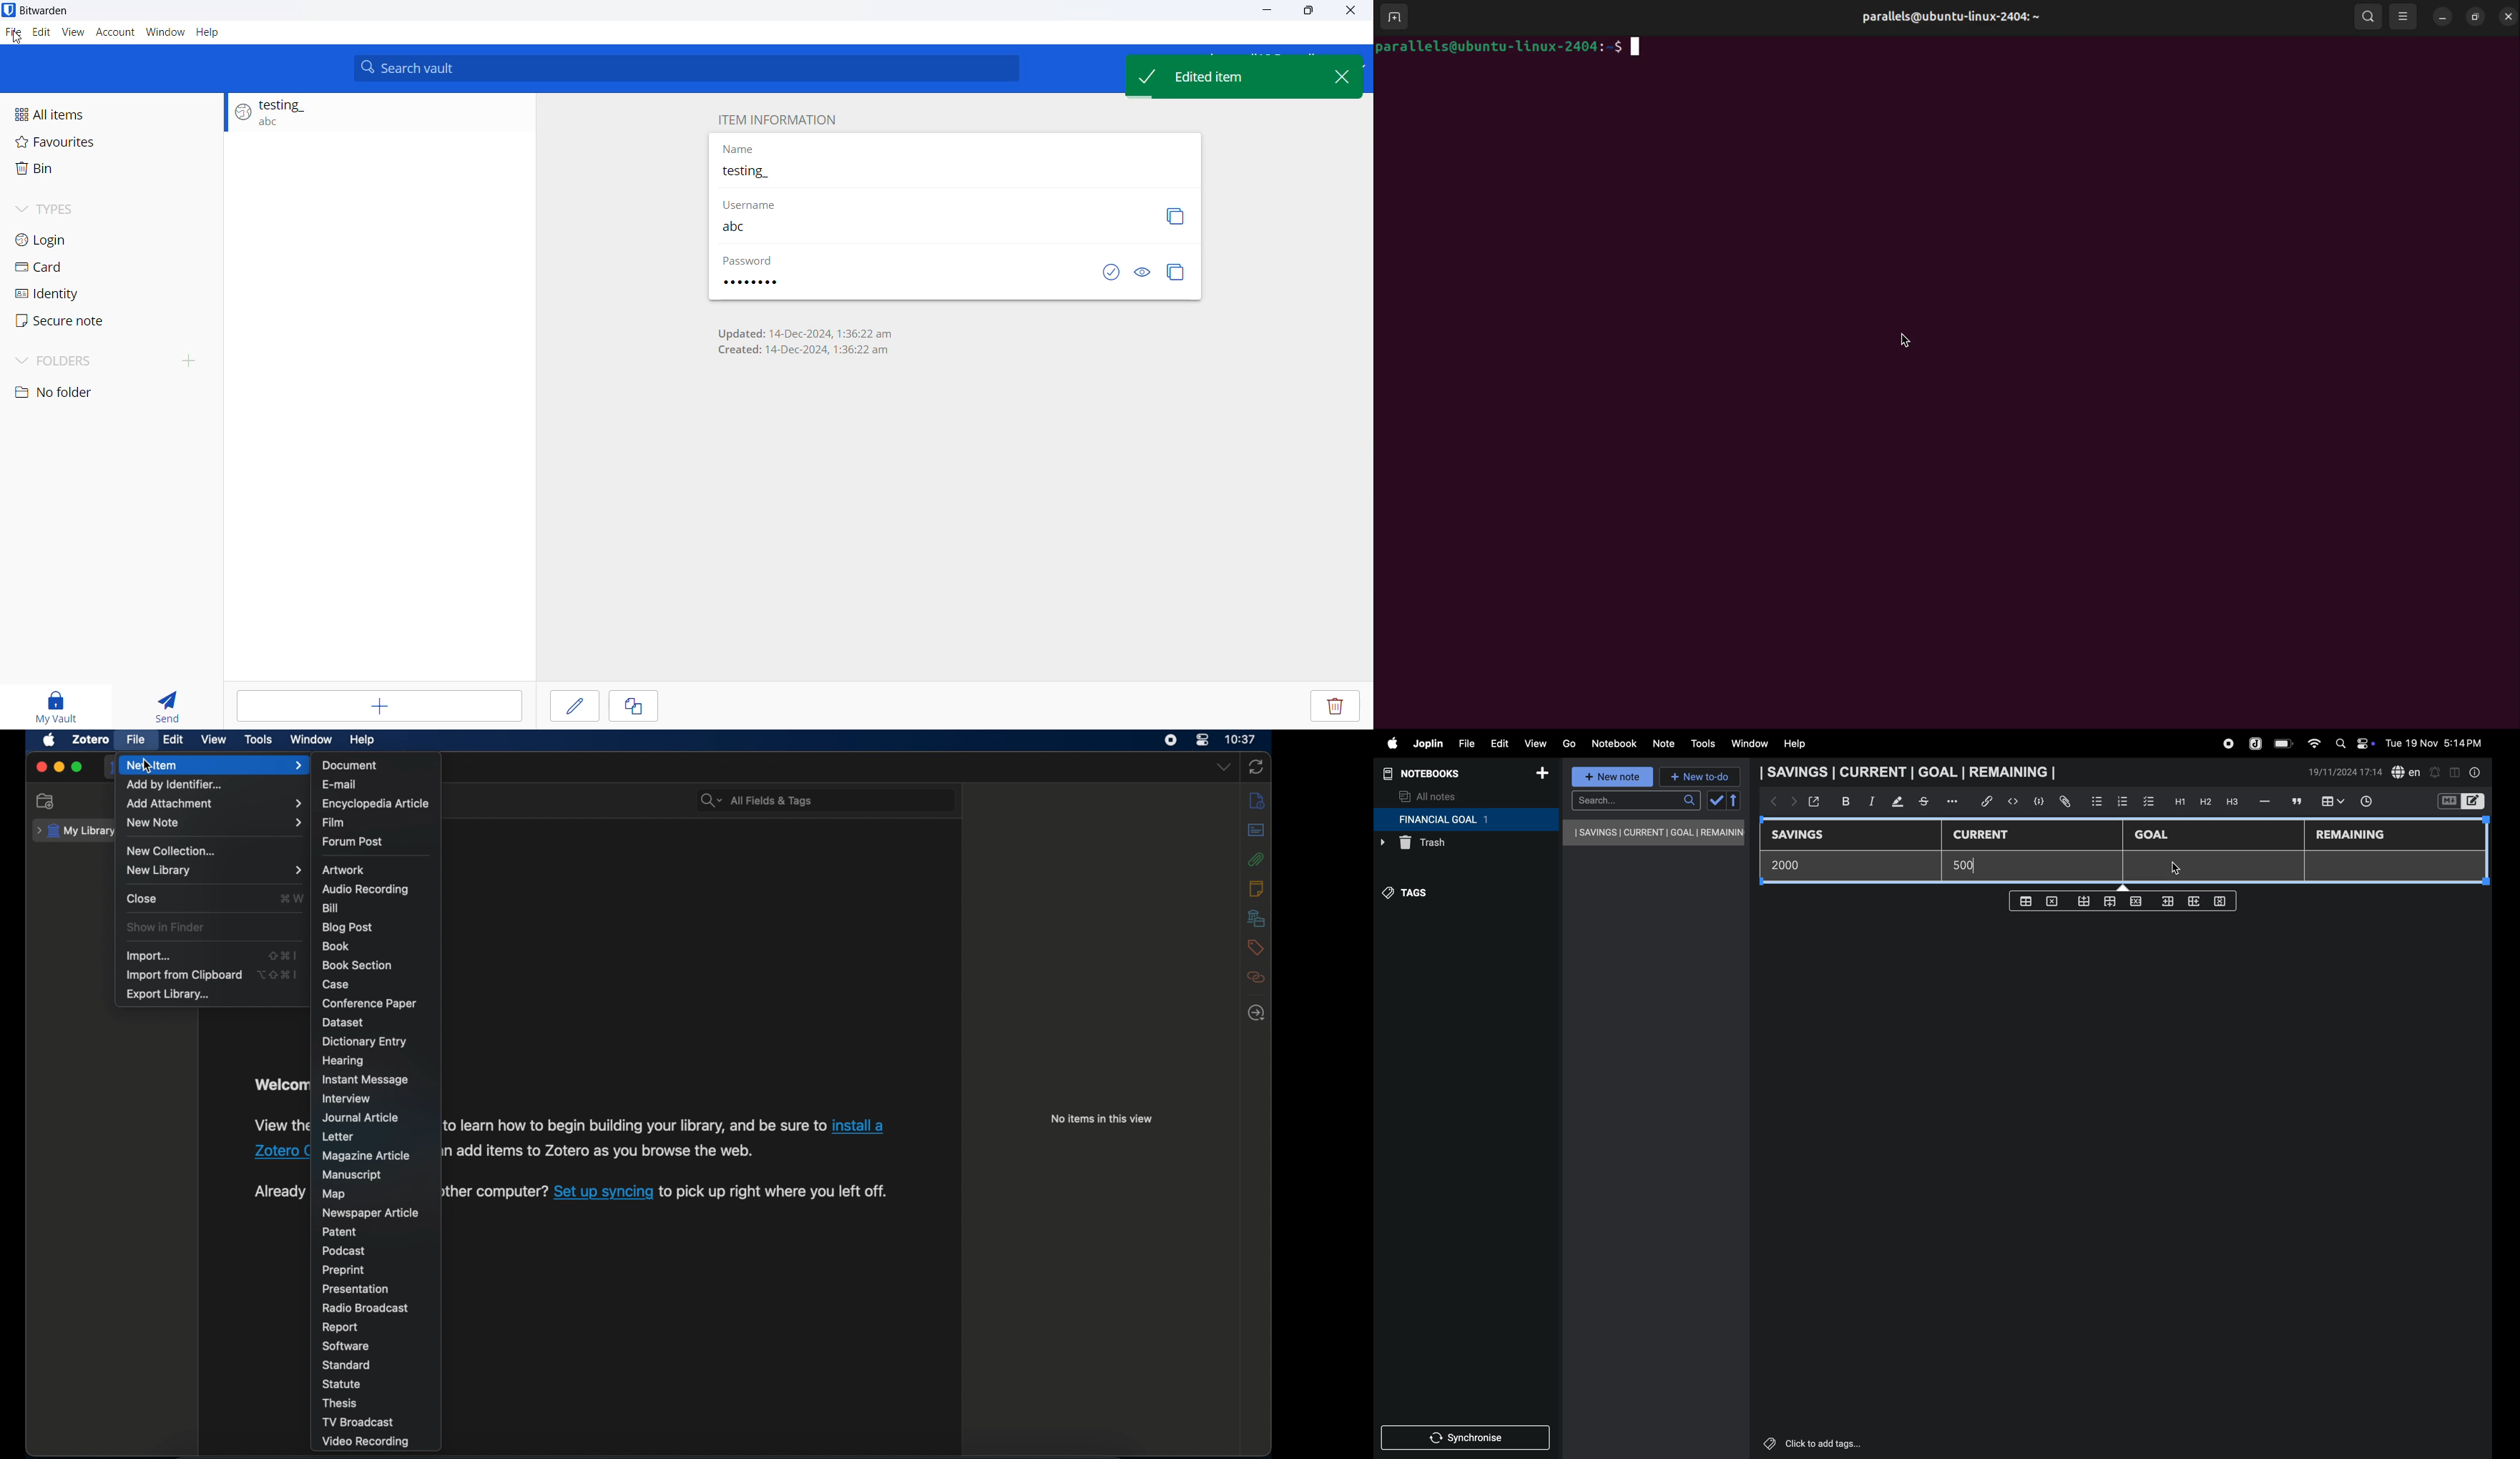  Describe the element at coordinates (345, 1060) in the screenshot. I see `hearing` at that location.